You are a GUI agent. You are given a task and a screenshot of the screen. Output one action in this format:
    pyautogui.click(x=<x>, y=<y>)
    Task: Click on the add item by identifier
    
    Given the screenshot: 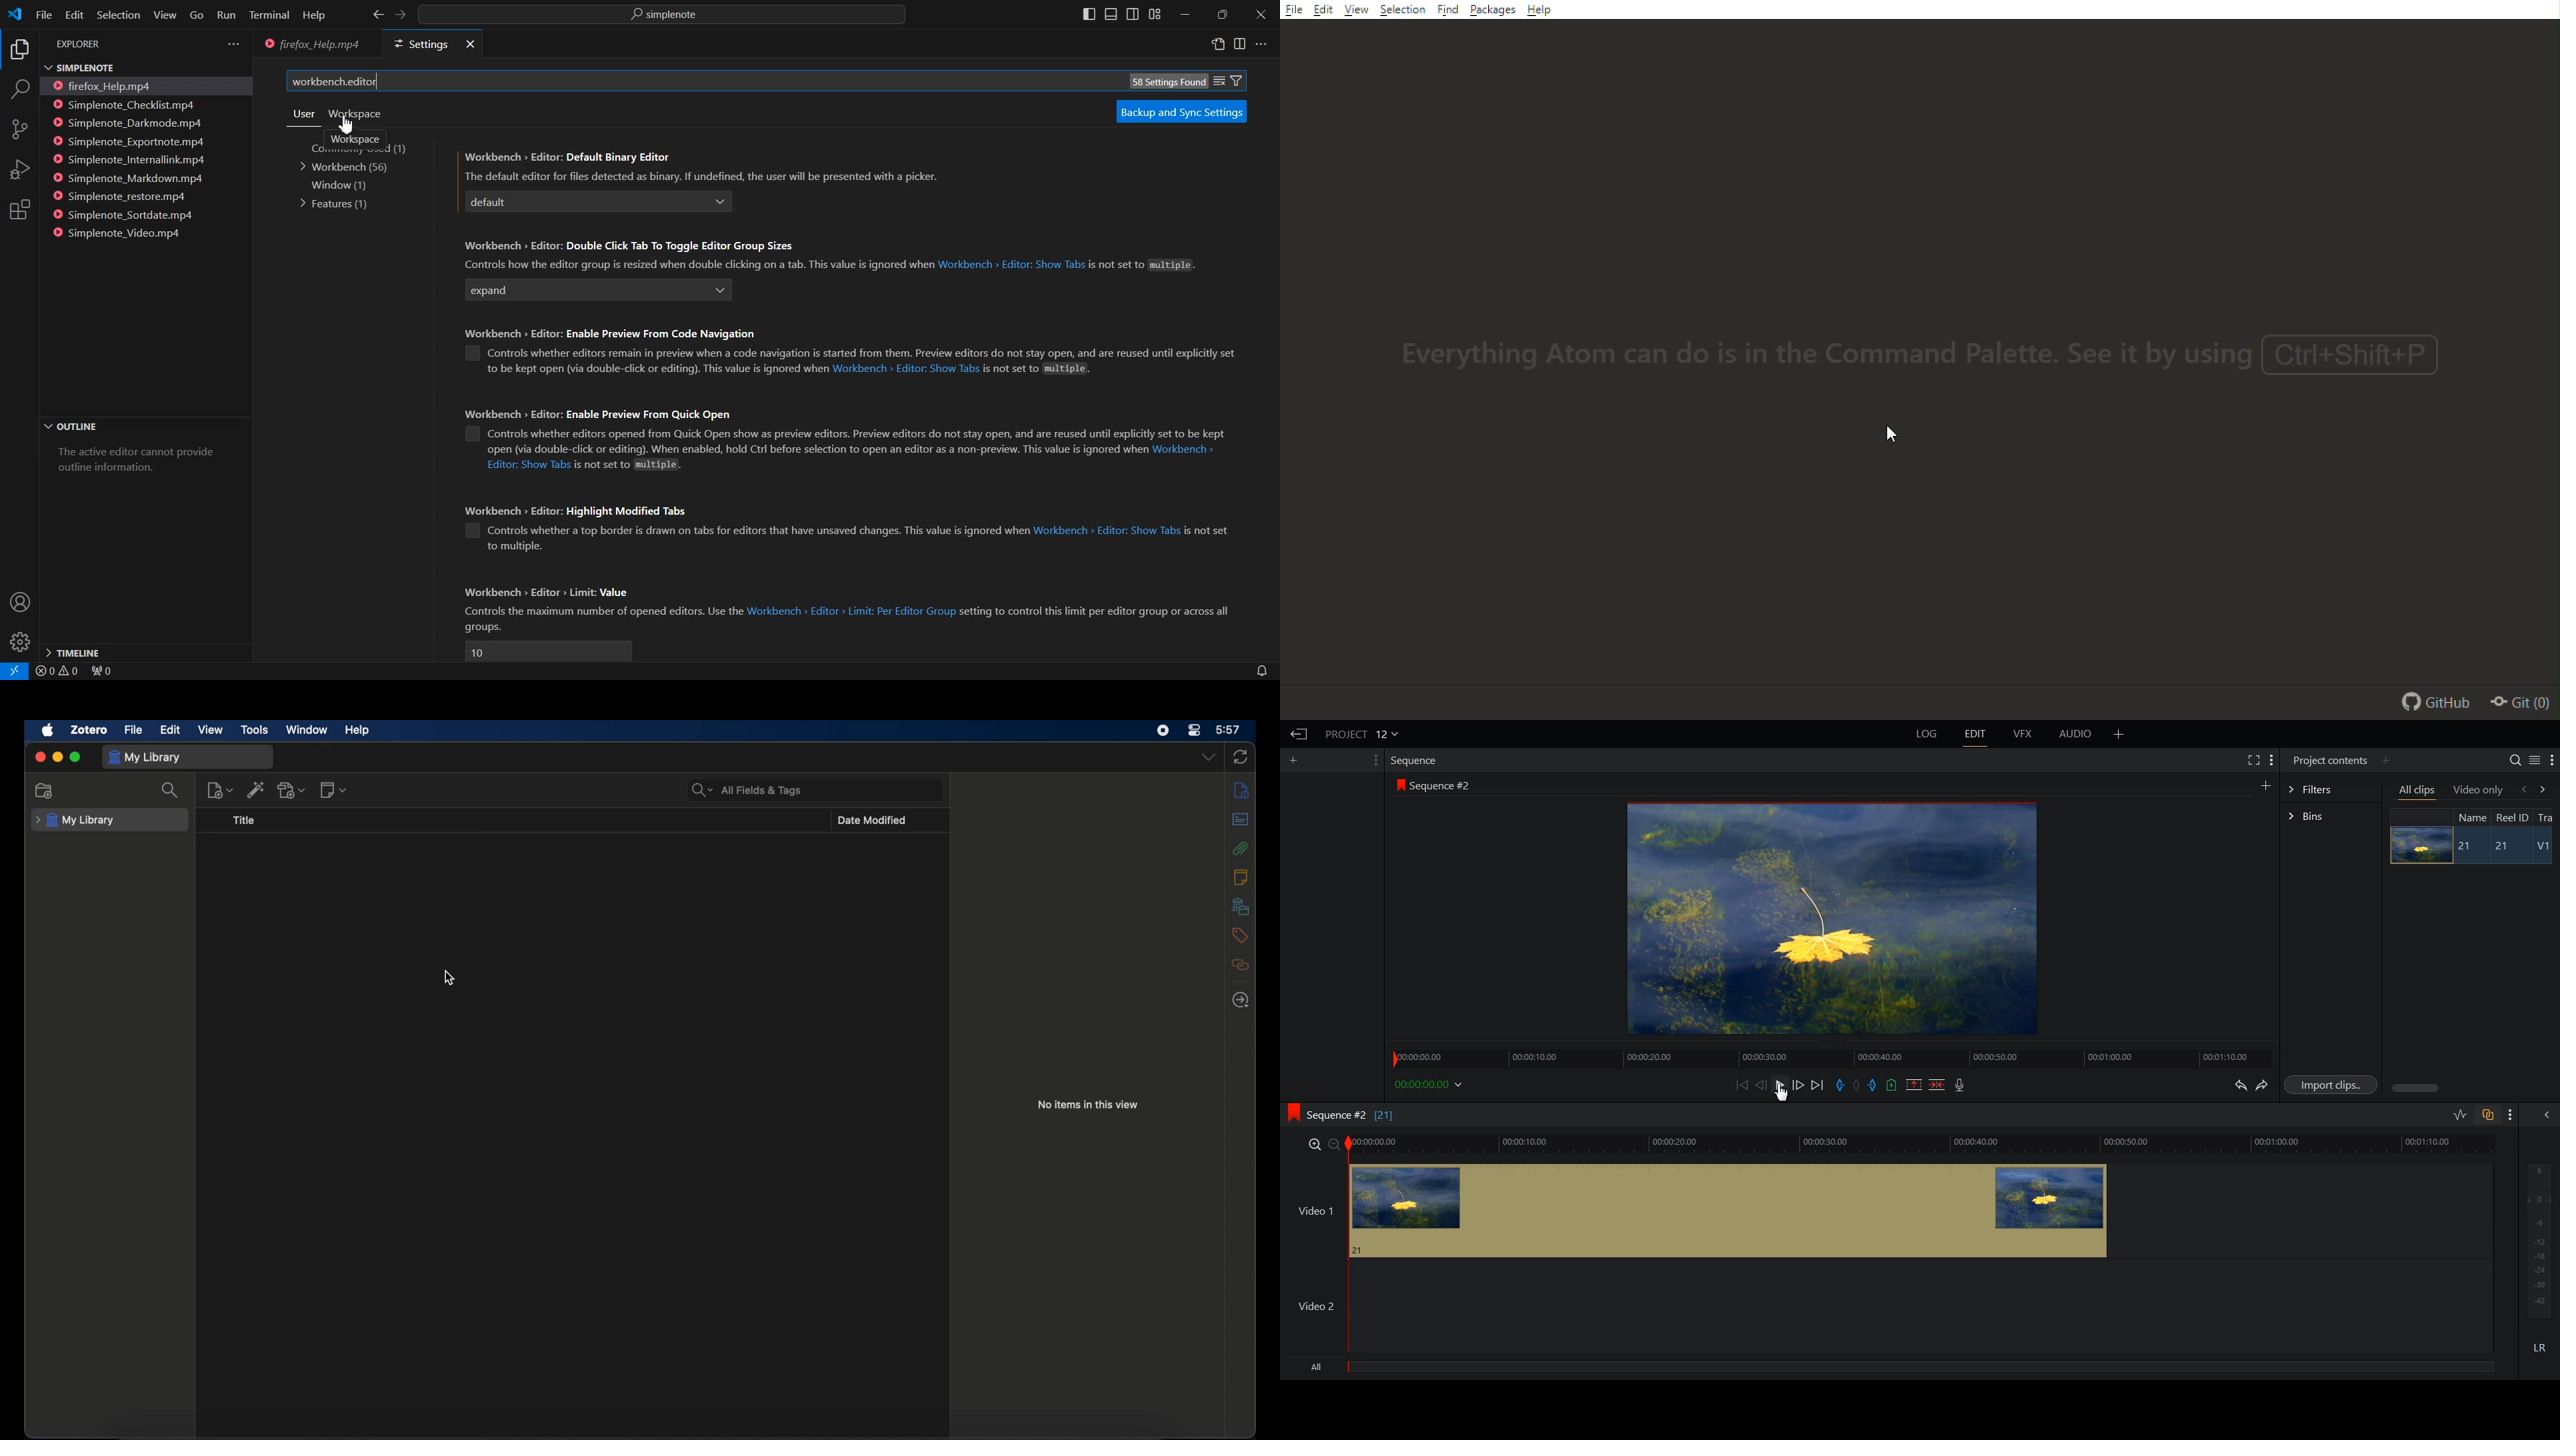 What is the action you would take?
    pyautogui.click(x=257, y=789)
    